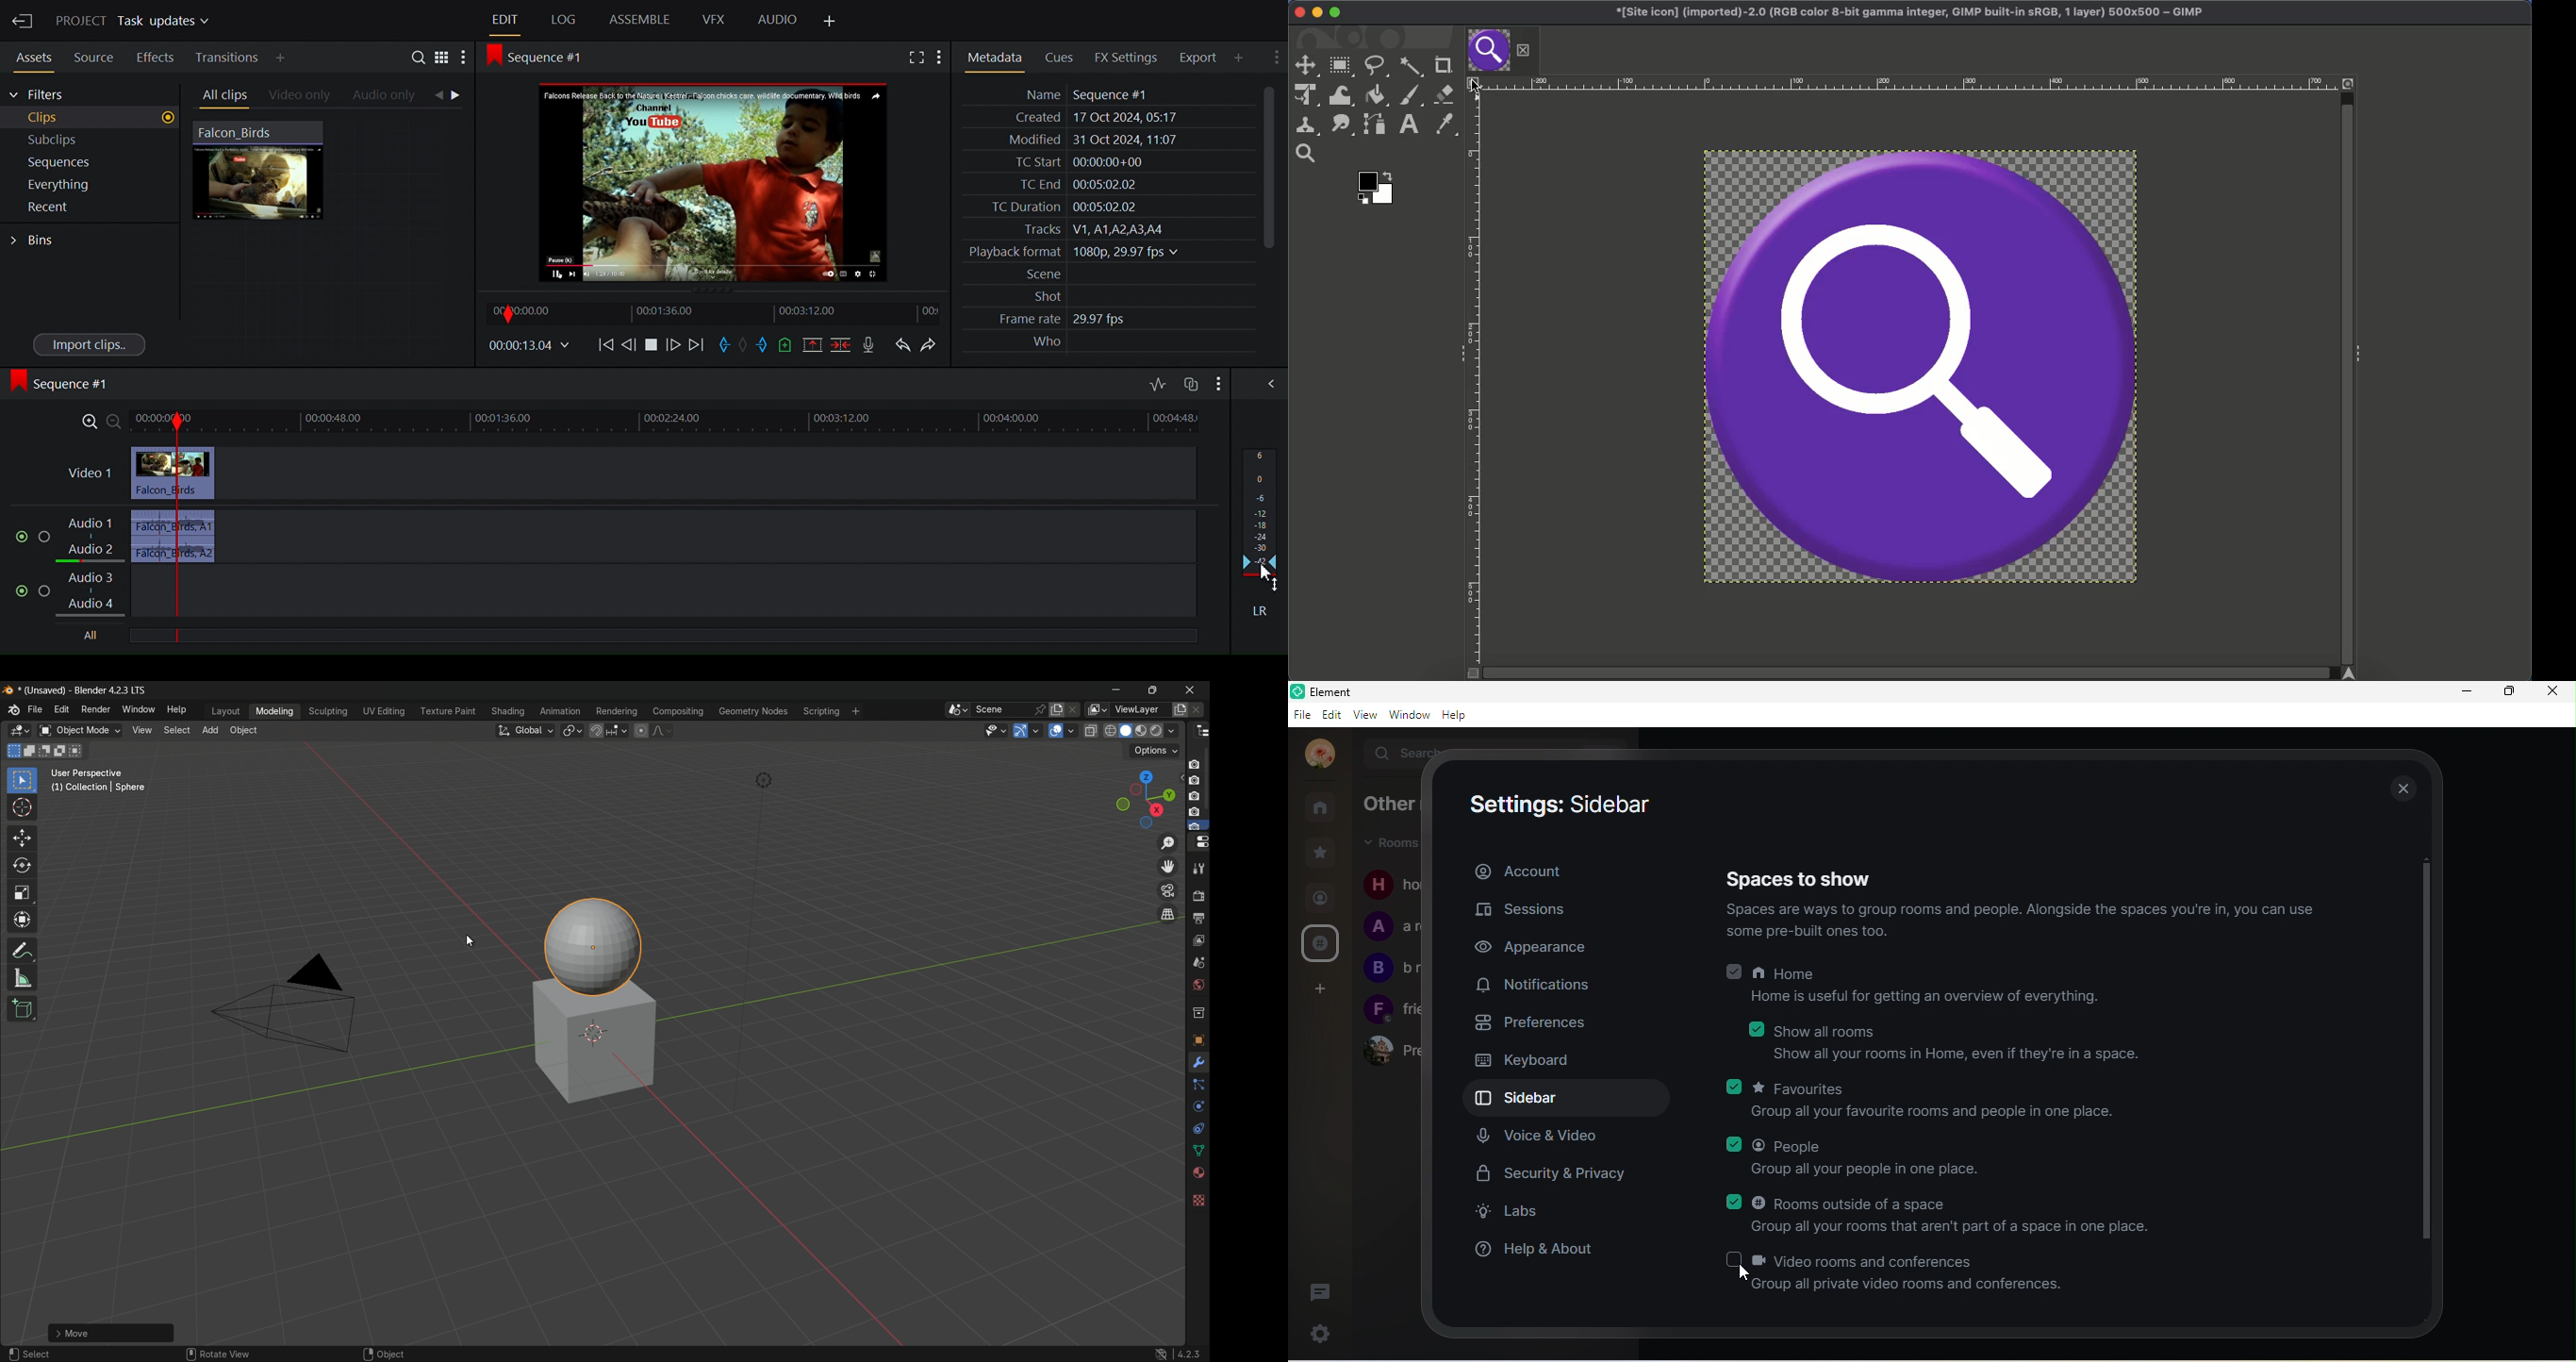 This screenshot has width=2576, height=1372. I want to click on Toggle audio editing levels, so click(1157, 383).